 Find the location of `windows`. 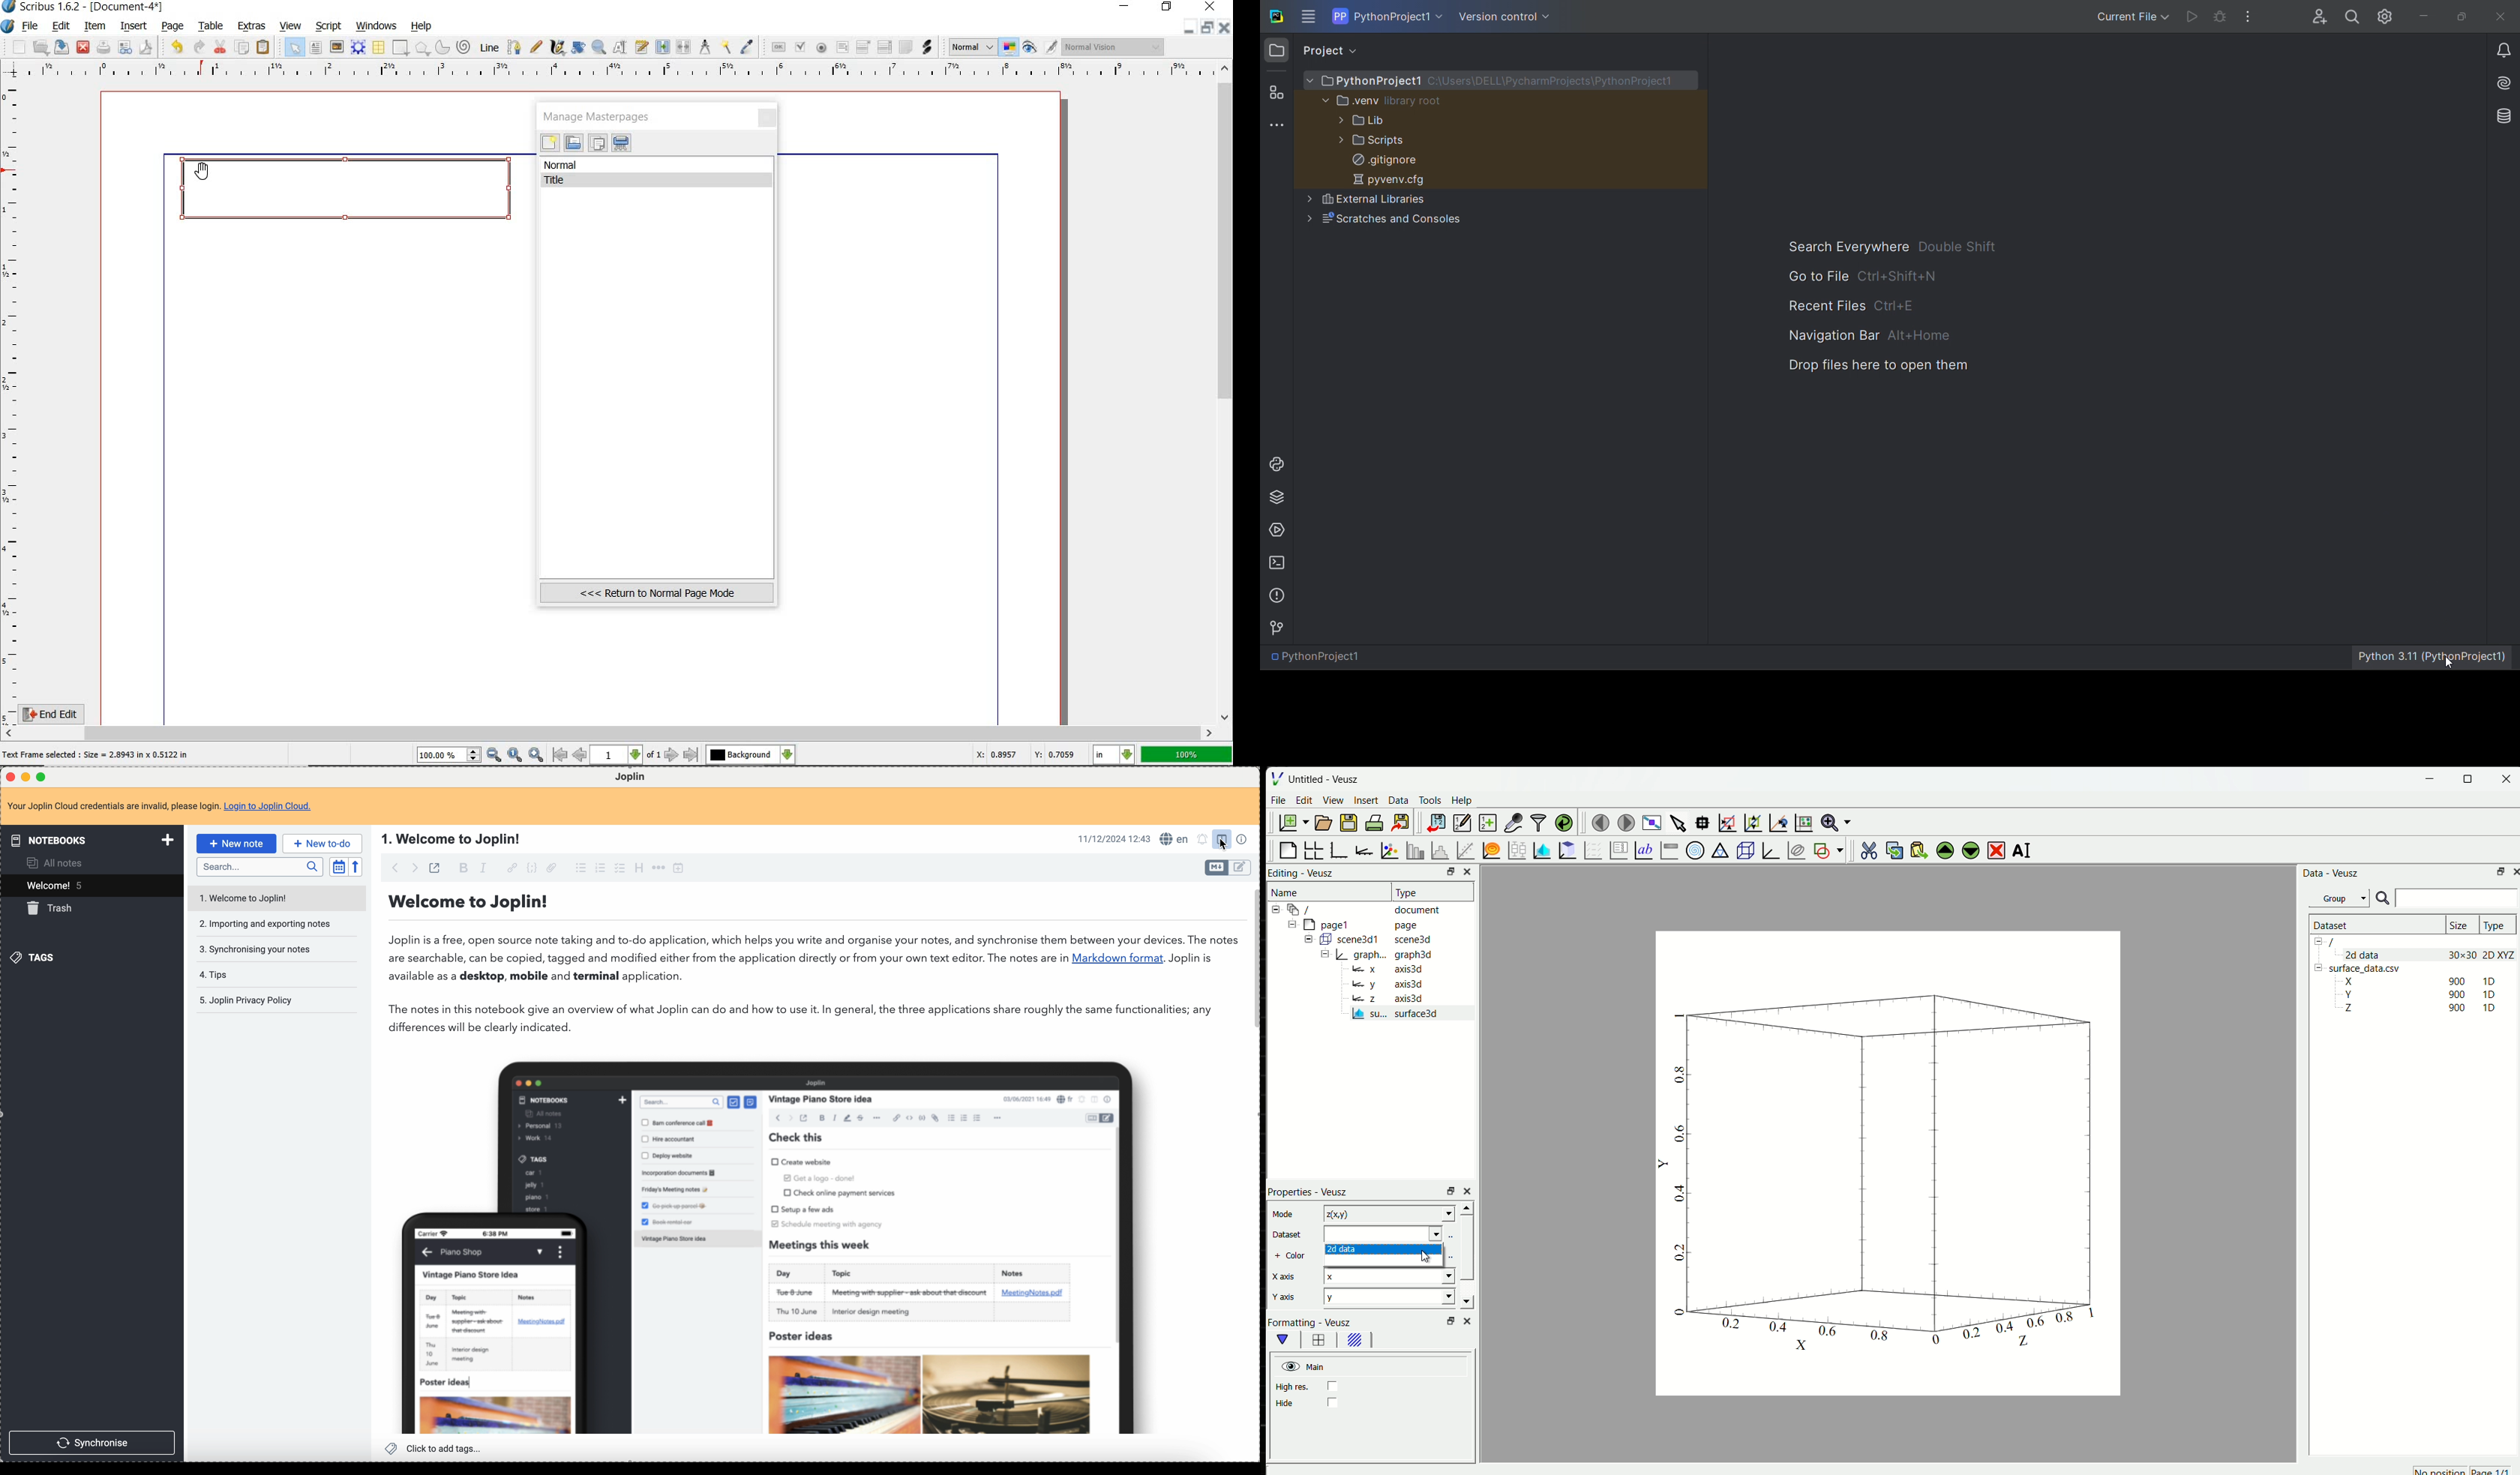

windows is located at coordinates (376, 25).